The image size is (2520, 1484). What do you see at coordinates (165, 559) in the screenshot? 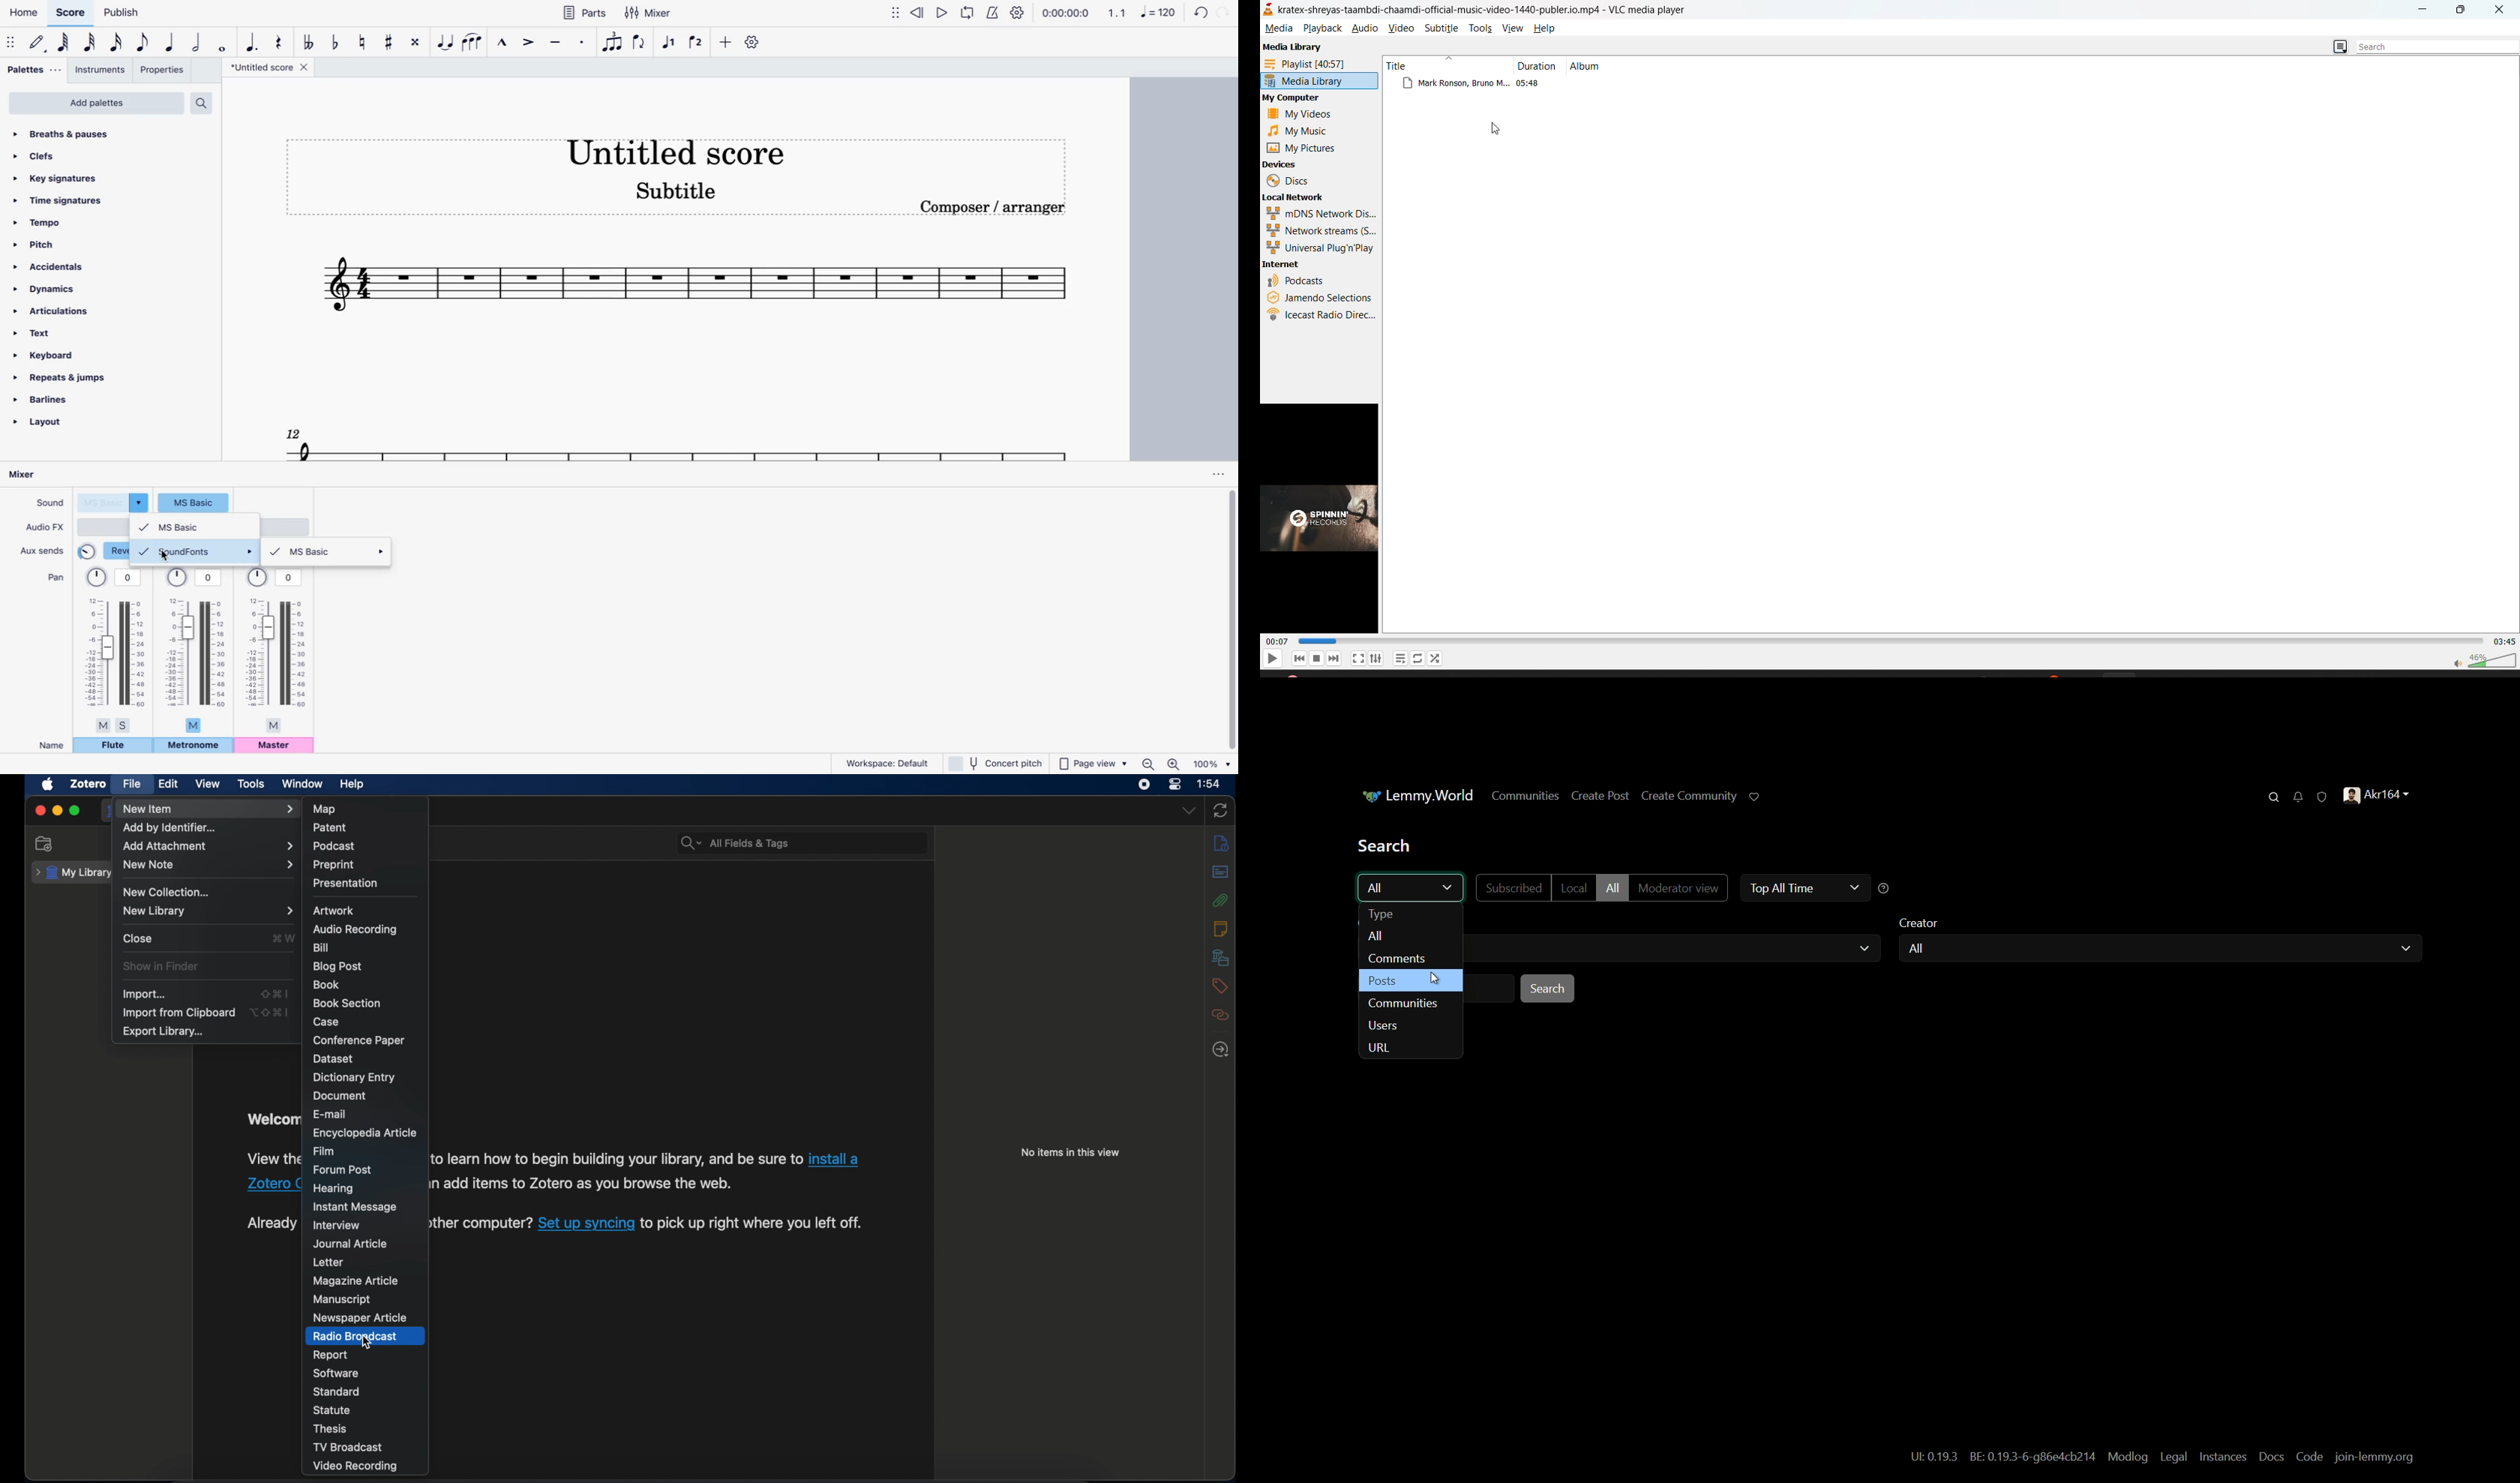
I see `cursor` at bounding box center [165, 559].